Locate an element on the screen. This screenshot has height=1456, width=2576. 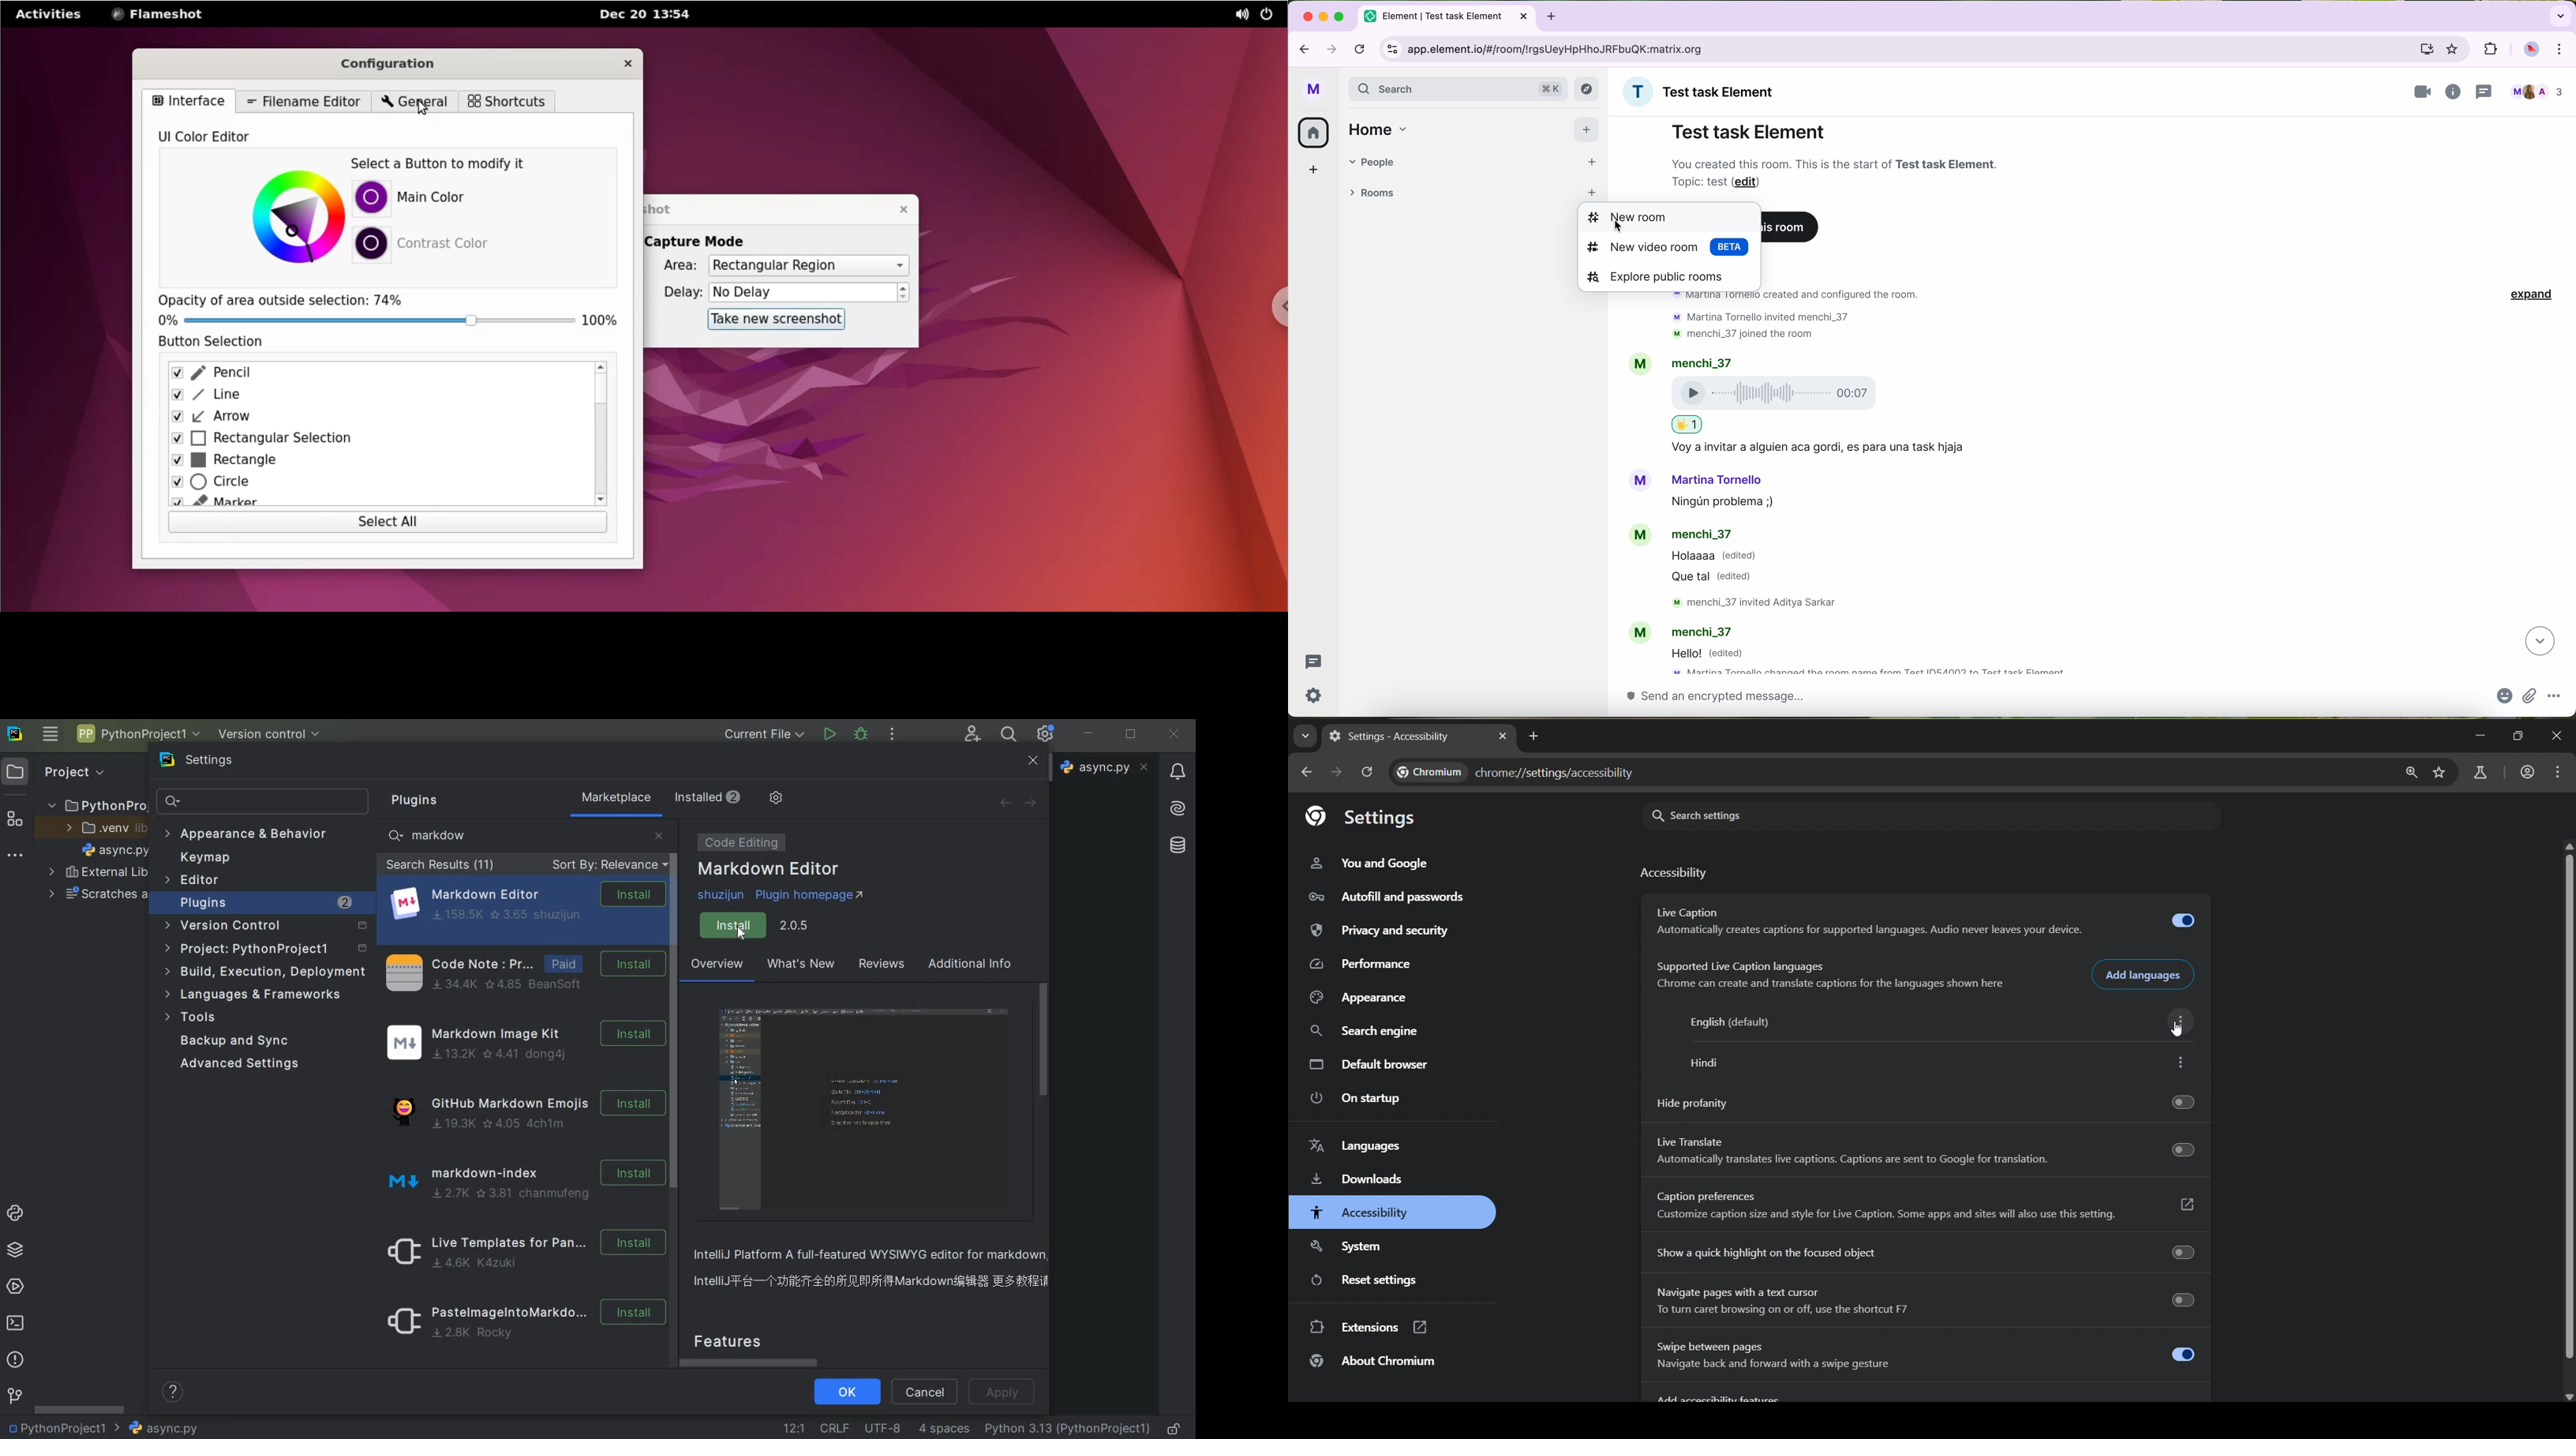
rooms tab is located at coordinates (1375, 192).